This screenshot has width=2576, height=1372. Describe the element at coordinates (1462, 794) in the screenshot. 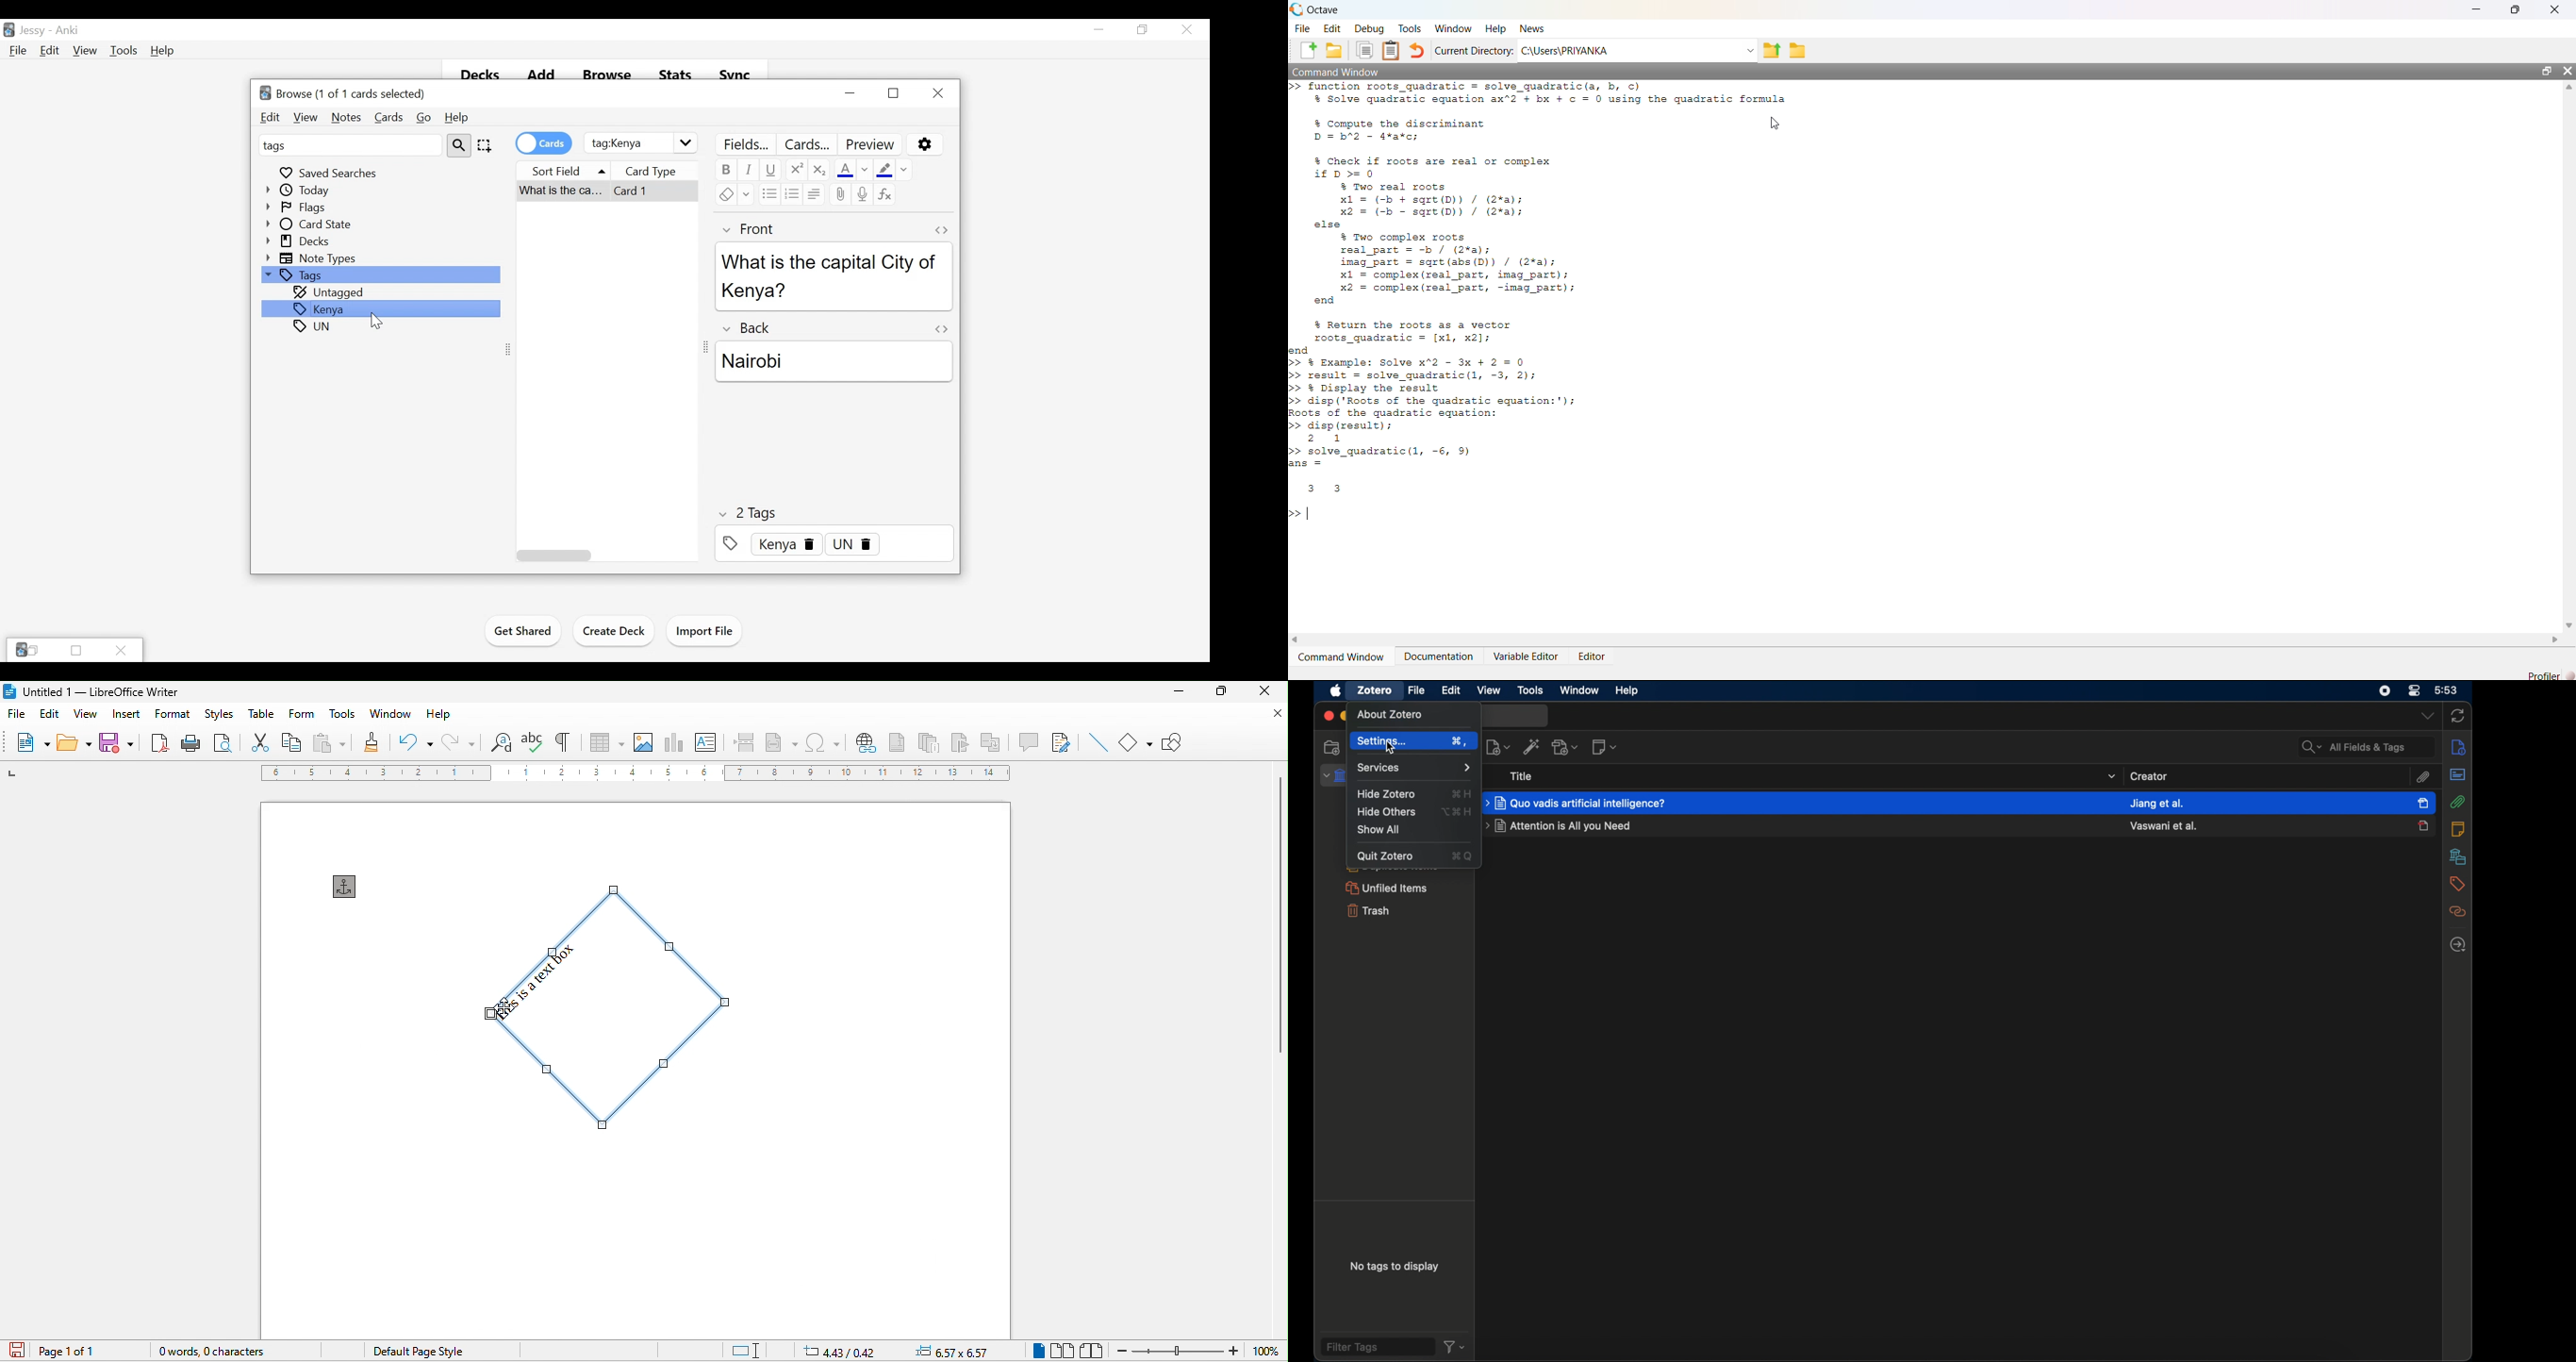

I see `hide zotero shortcut` at that location.